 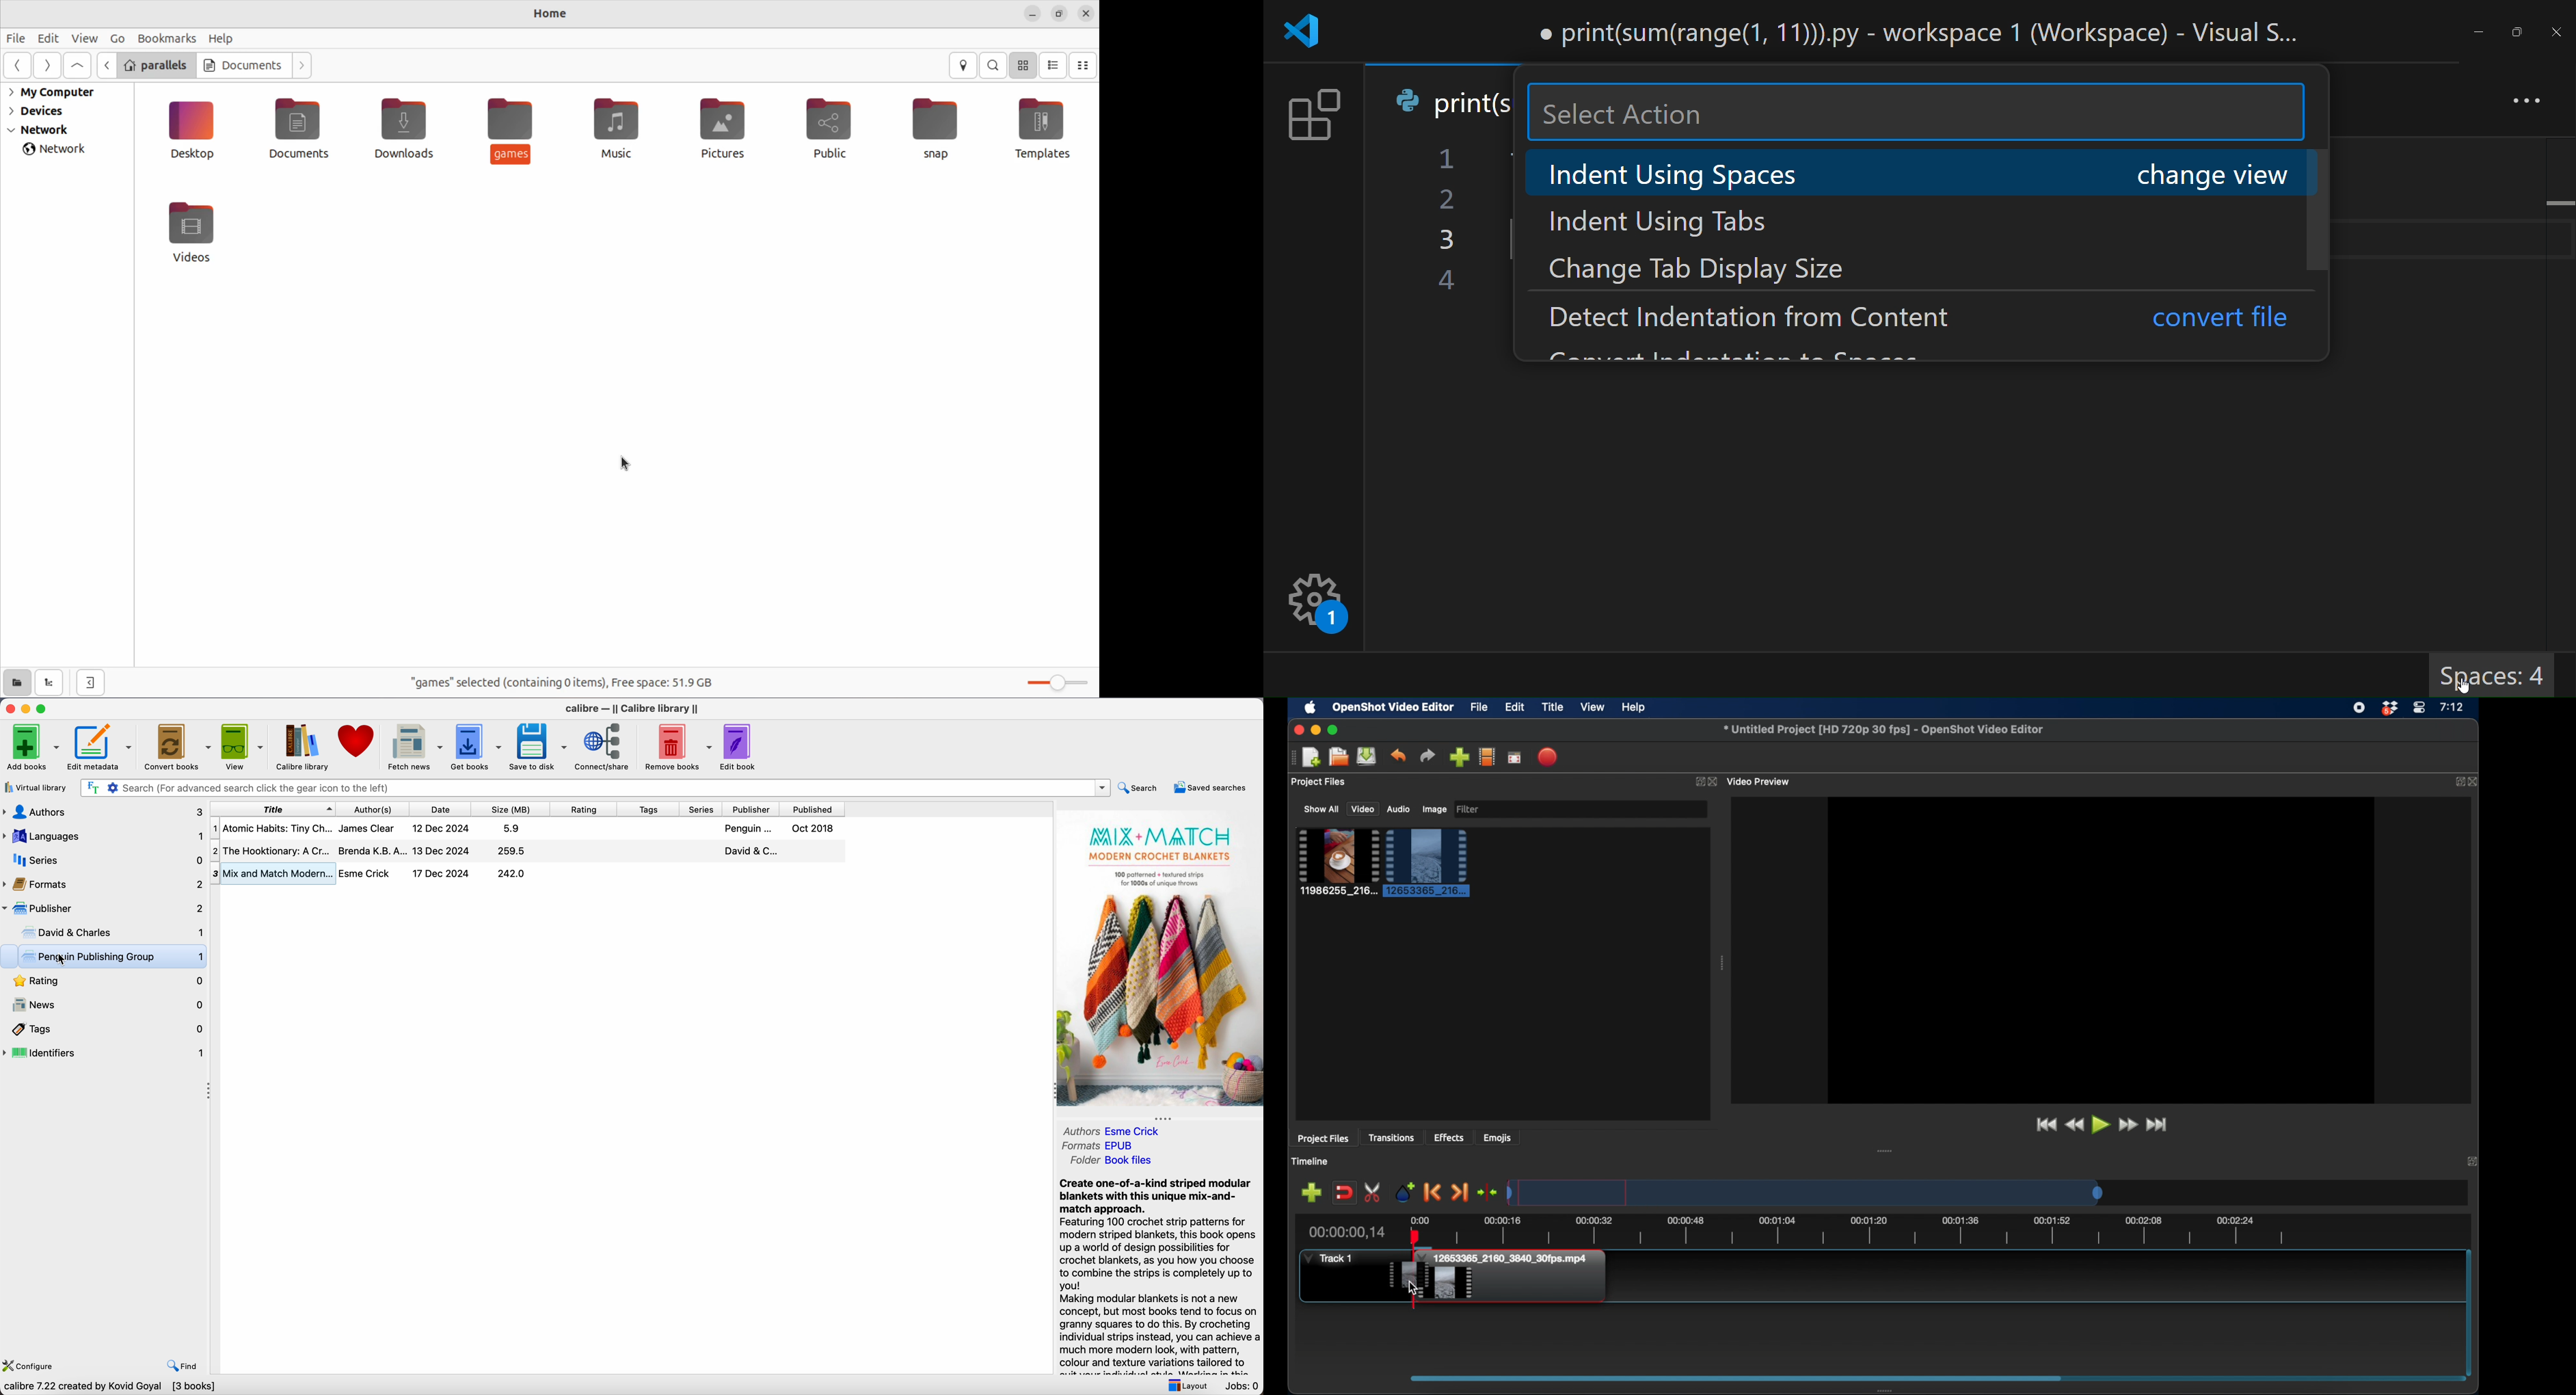 I want to click on Go, so click(x=116, y=38).